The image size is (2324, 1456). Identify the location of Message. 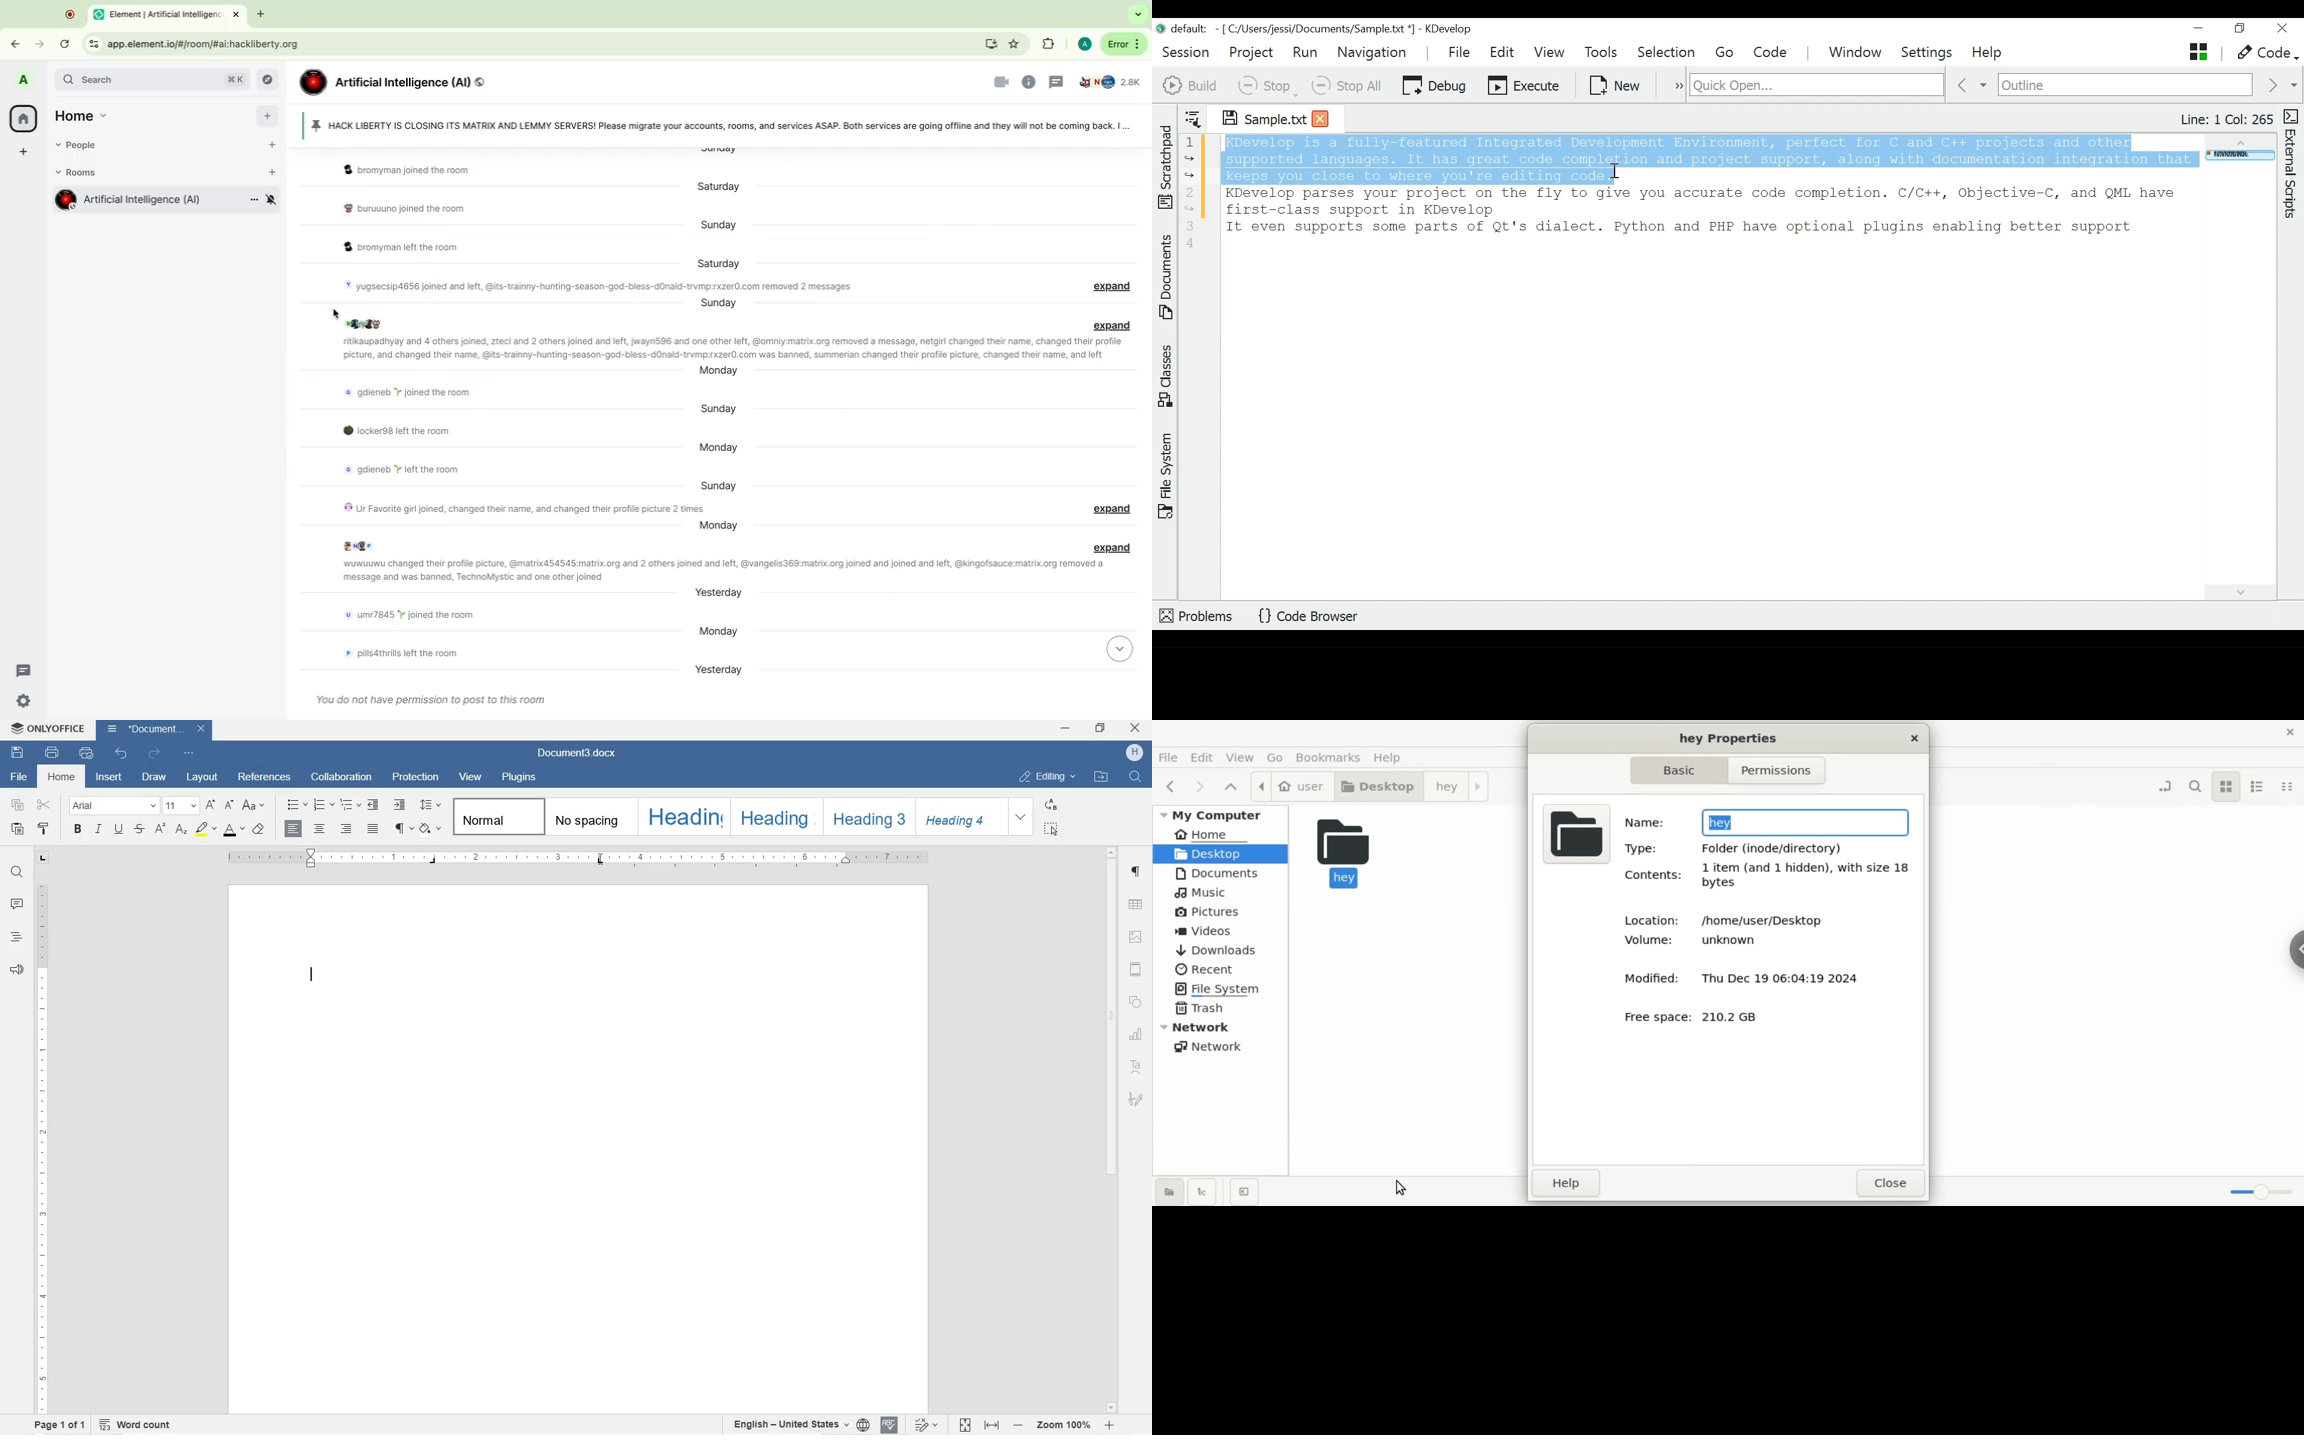
(645, 285).